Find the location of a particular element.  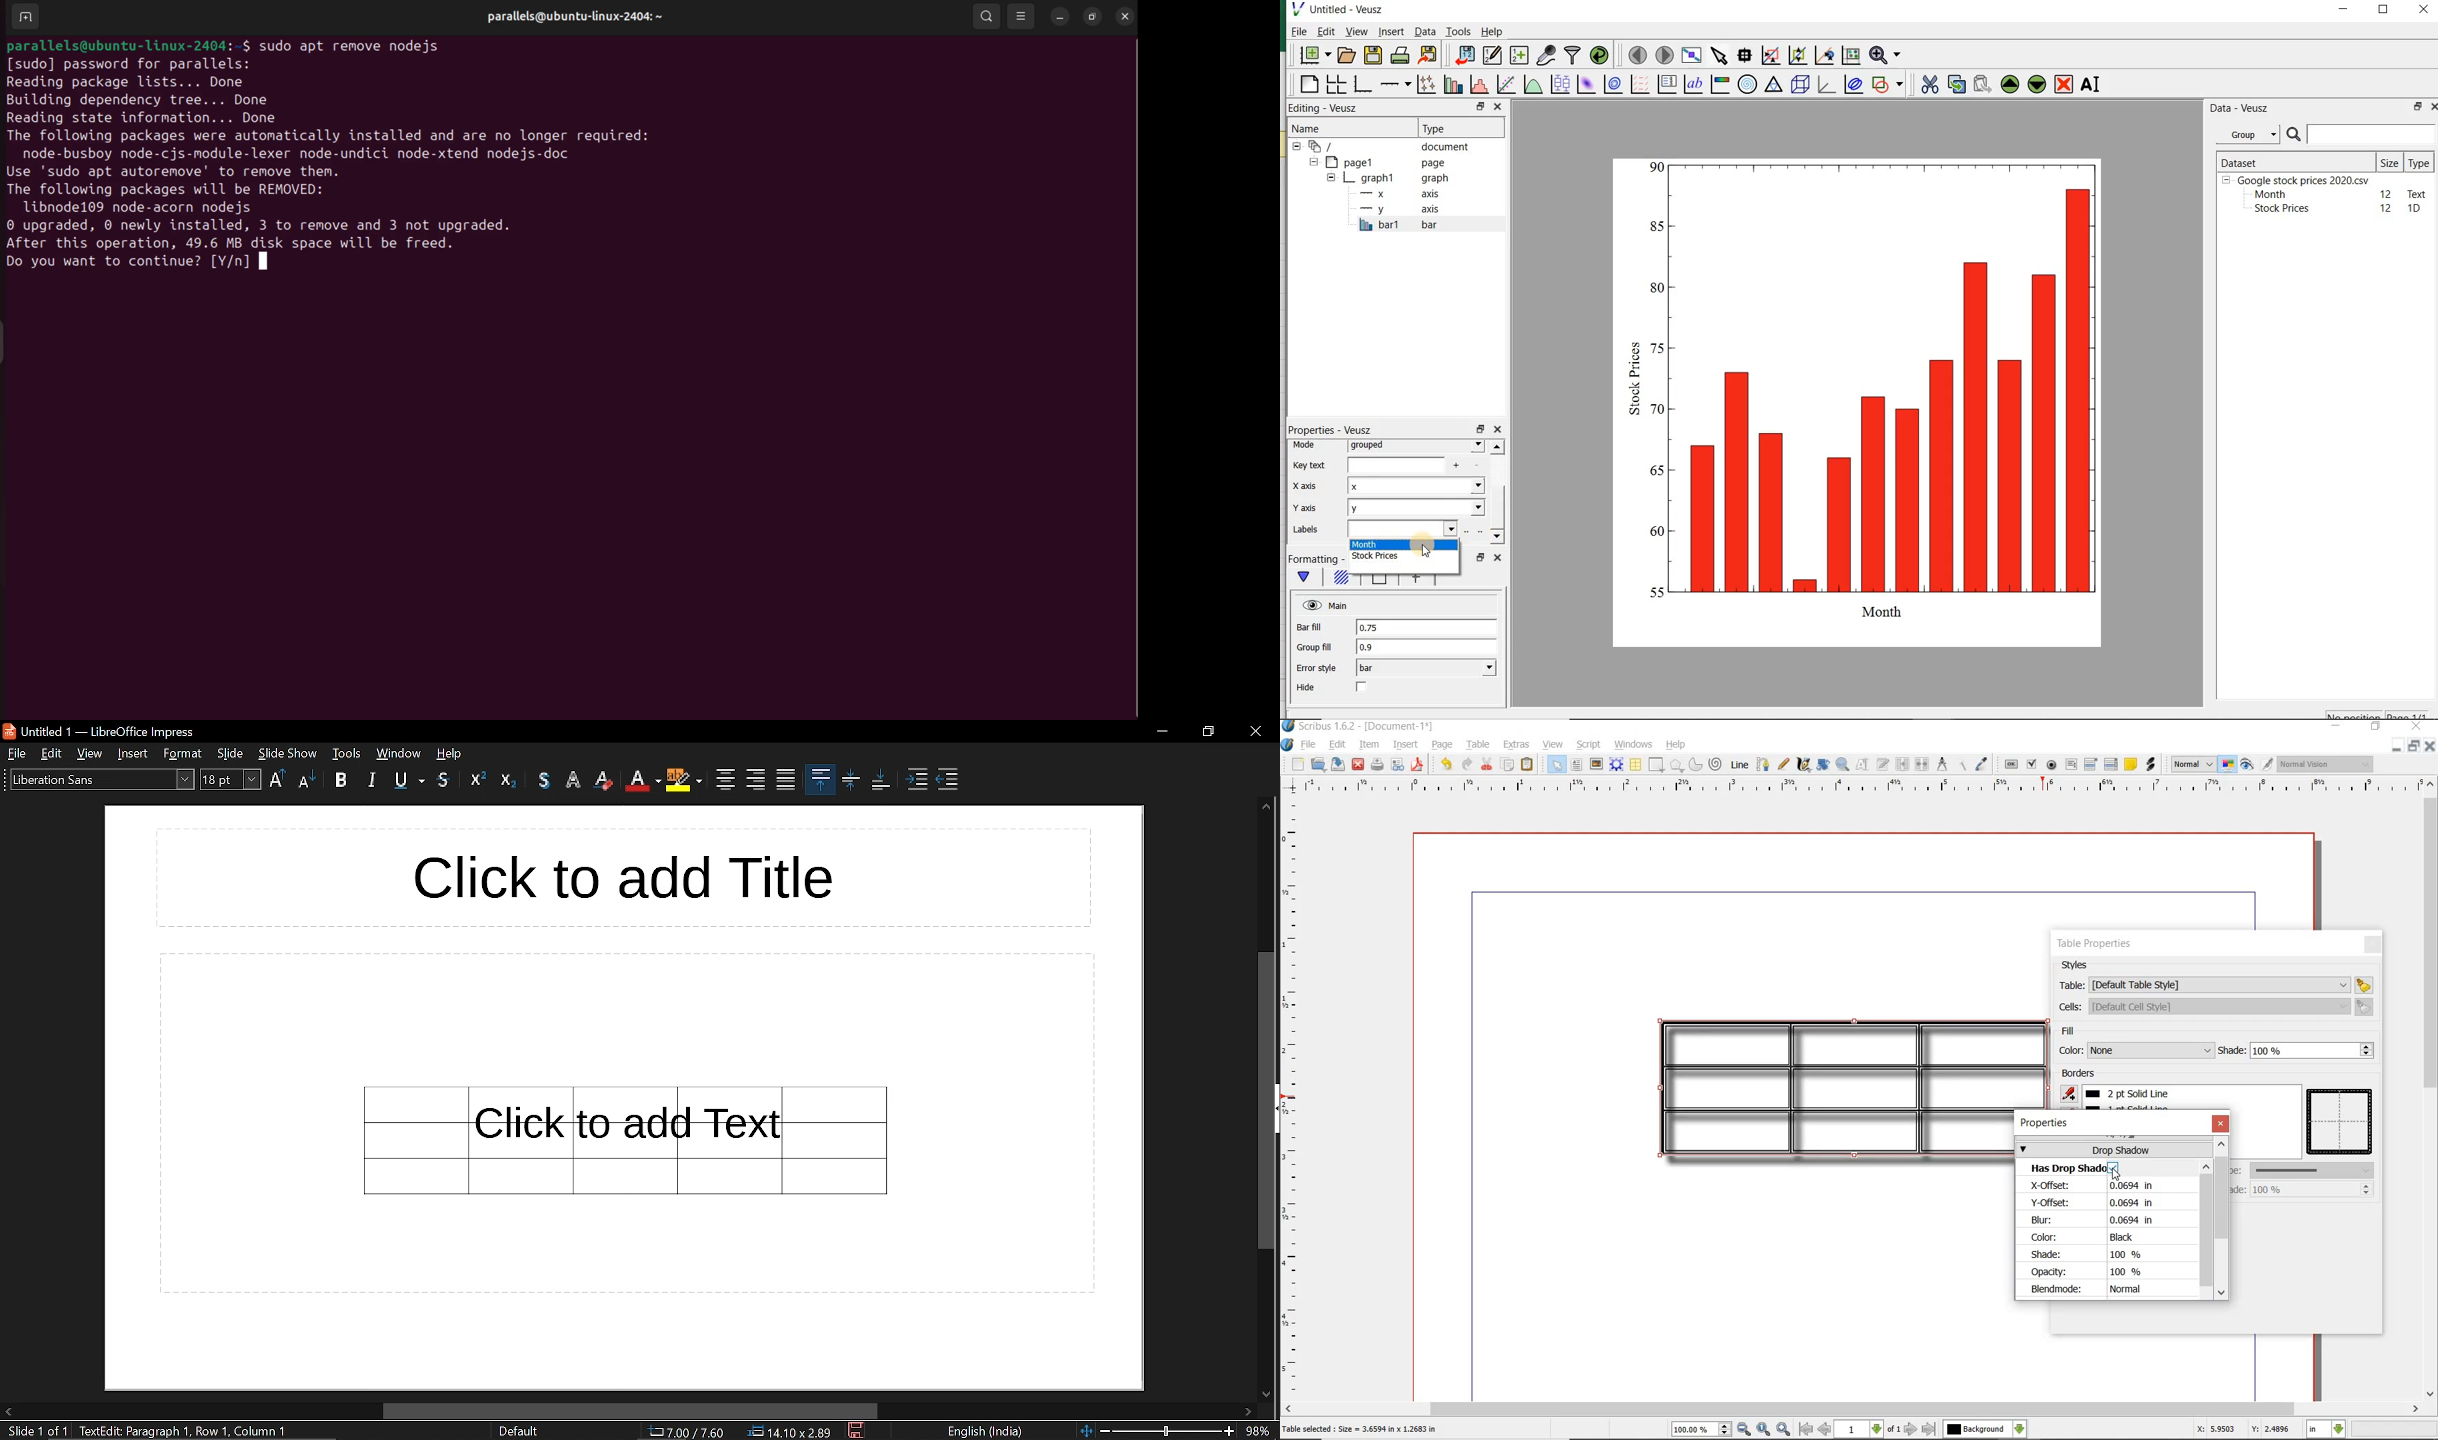

zoom out is located at coordinates (1105, 1430).